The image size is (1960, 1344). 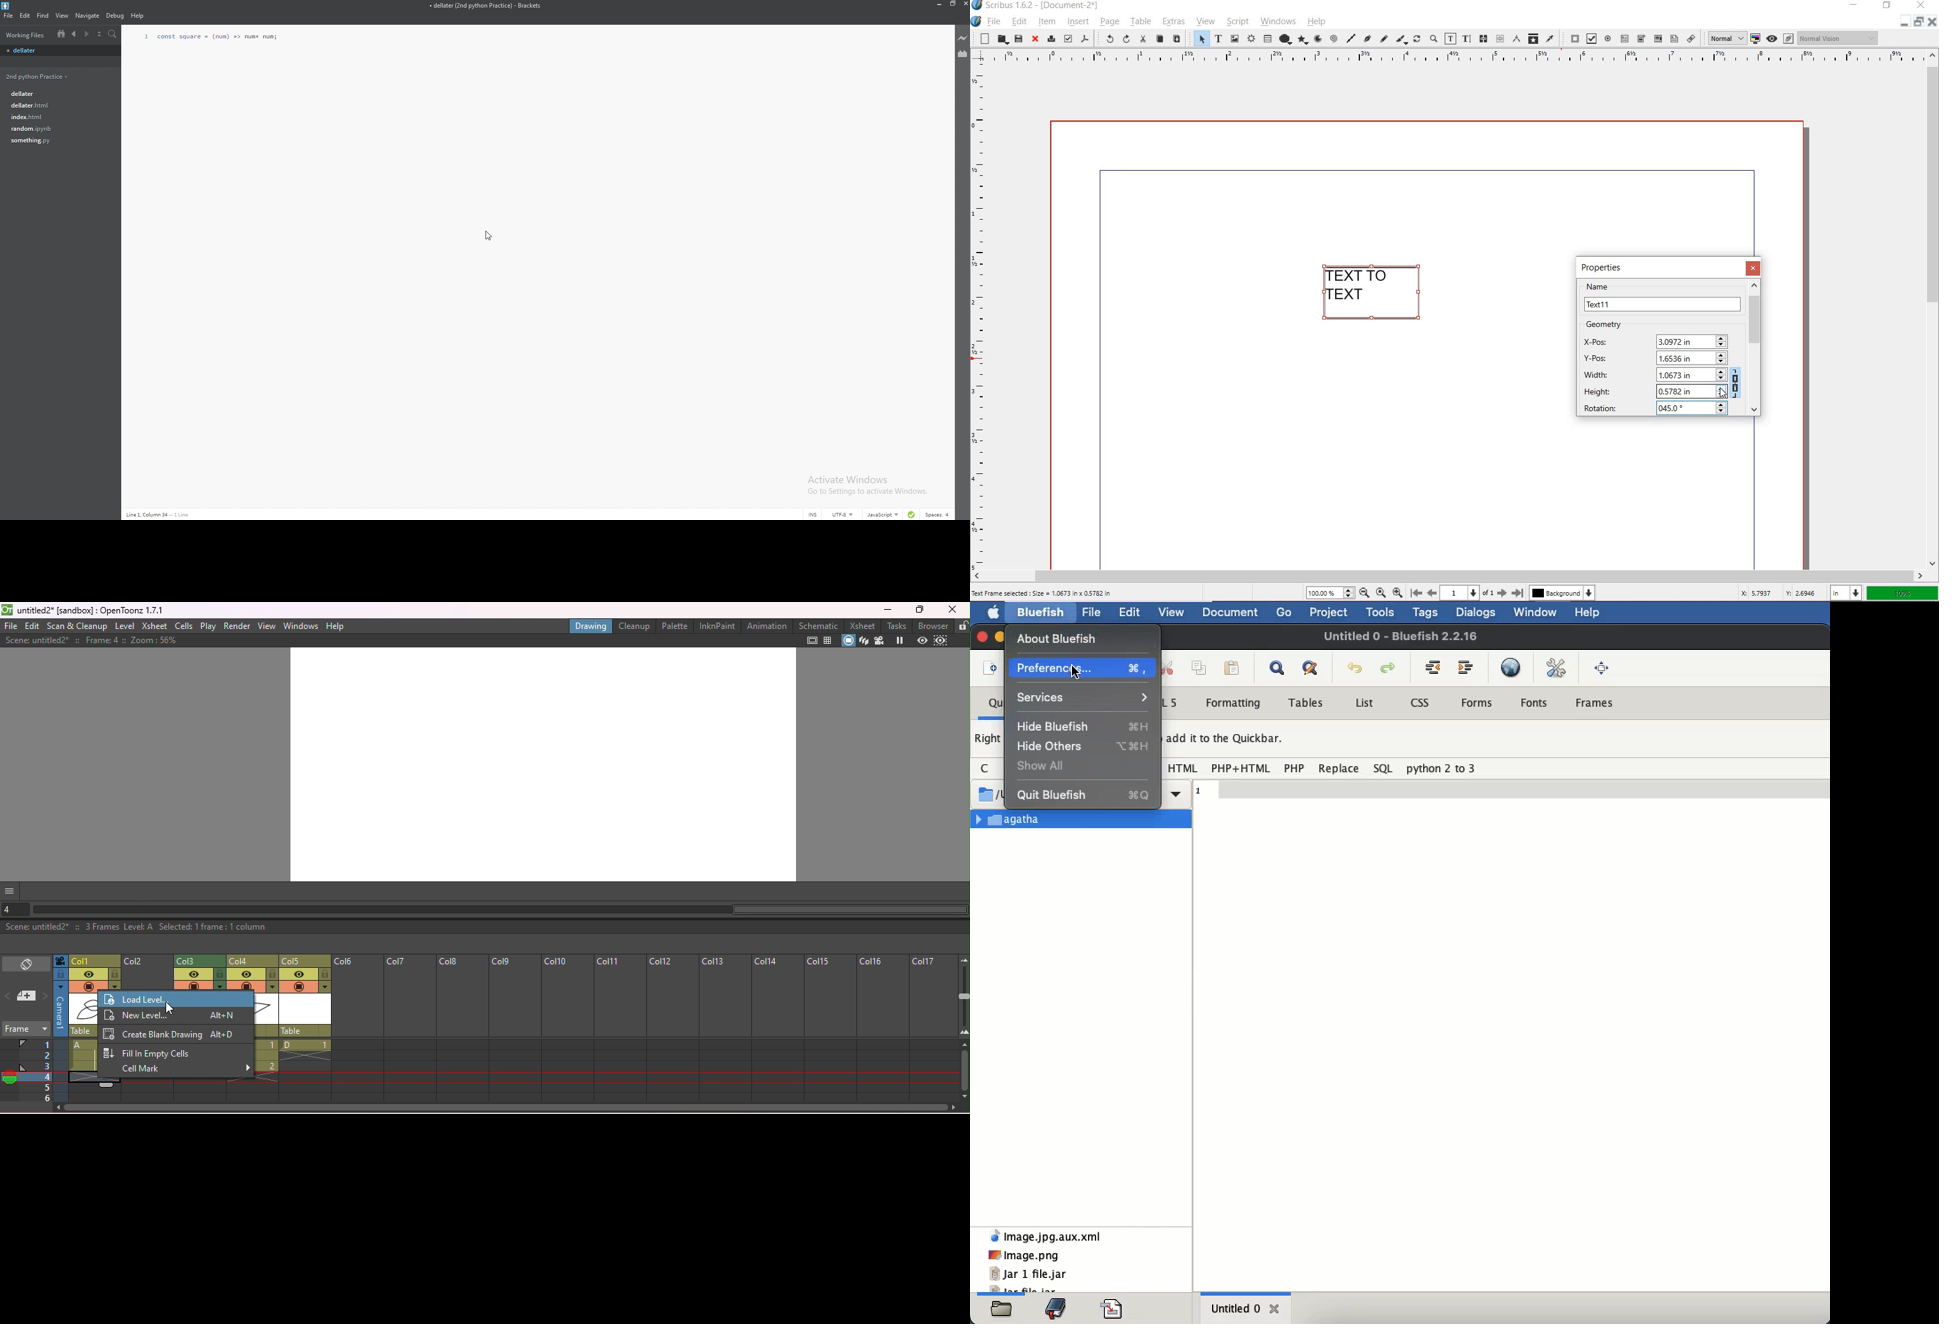 What do you see at coordinates (991, 794) in the screenshot?
I see `users Agatha` at bounding box center [991, 794].